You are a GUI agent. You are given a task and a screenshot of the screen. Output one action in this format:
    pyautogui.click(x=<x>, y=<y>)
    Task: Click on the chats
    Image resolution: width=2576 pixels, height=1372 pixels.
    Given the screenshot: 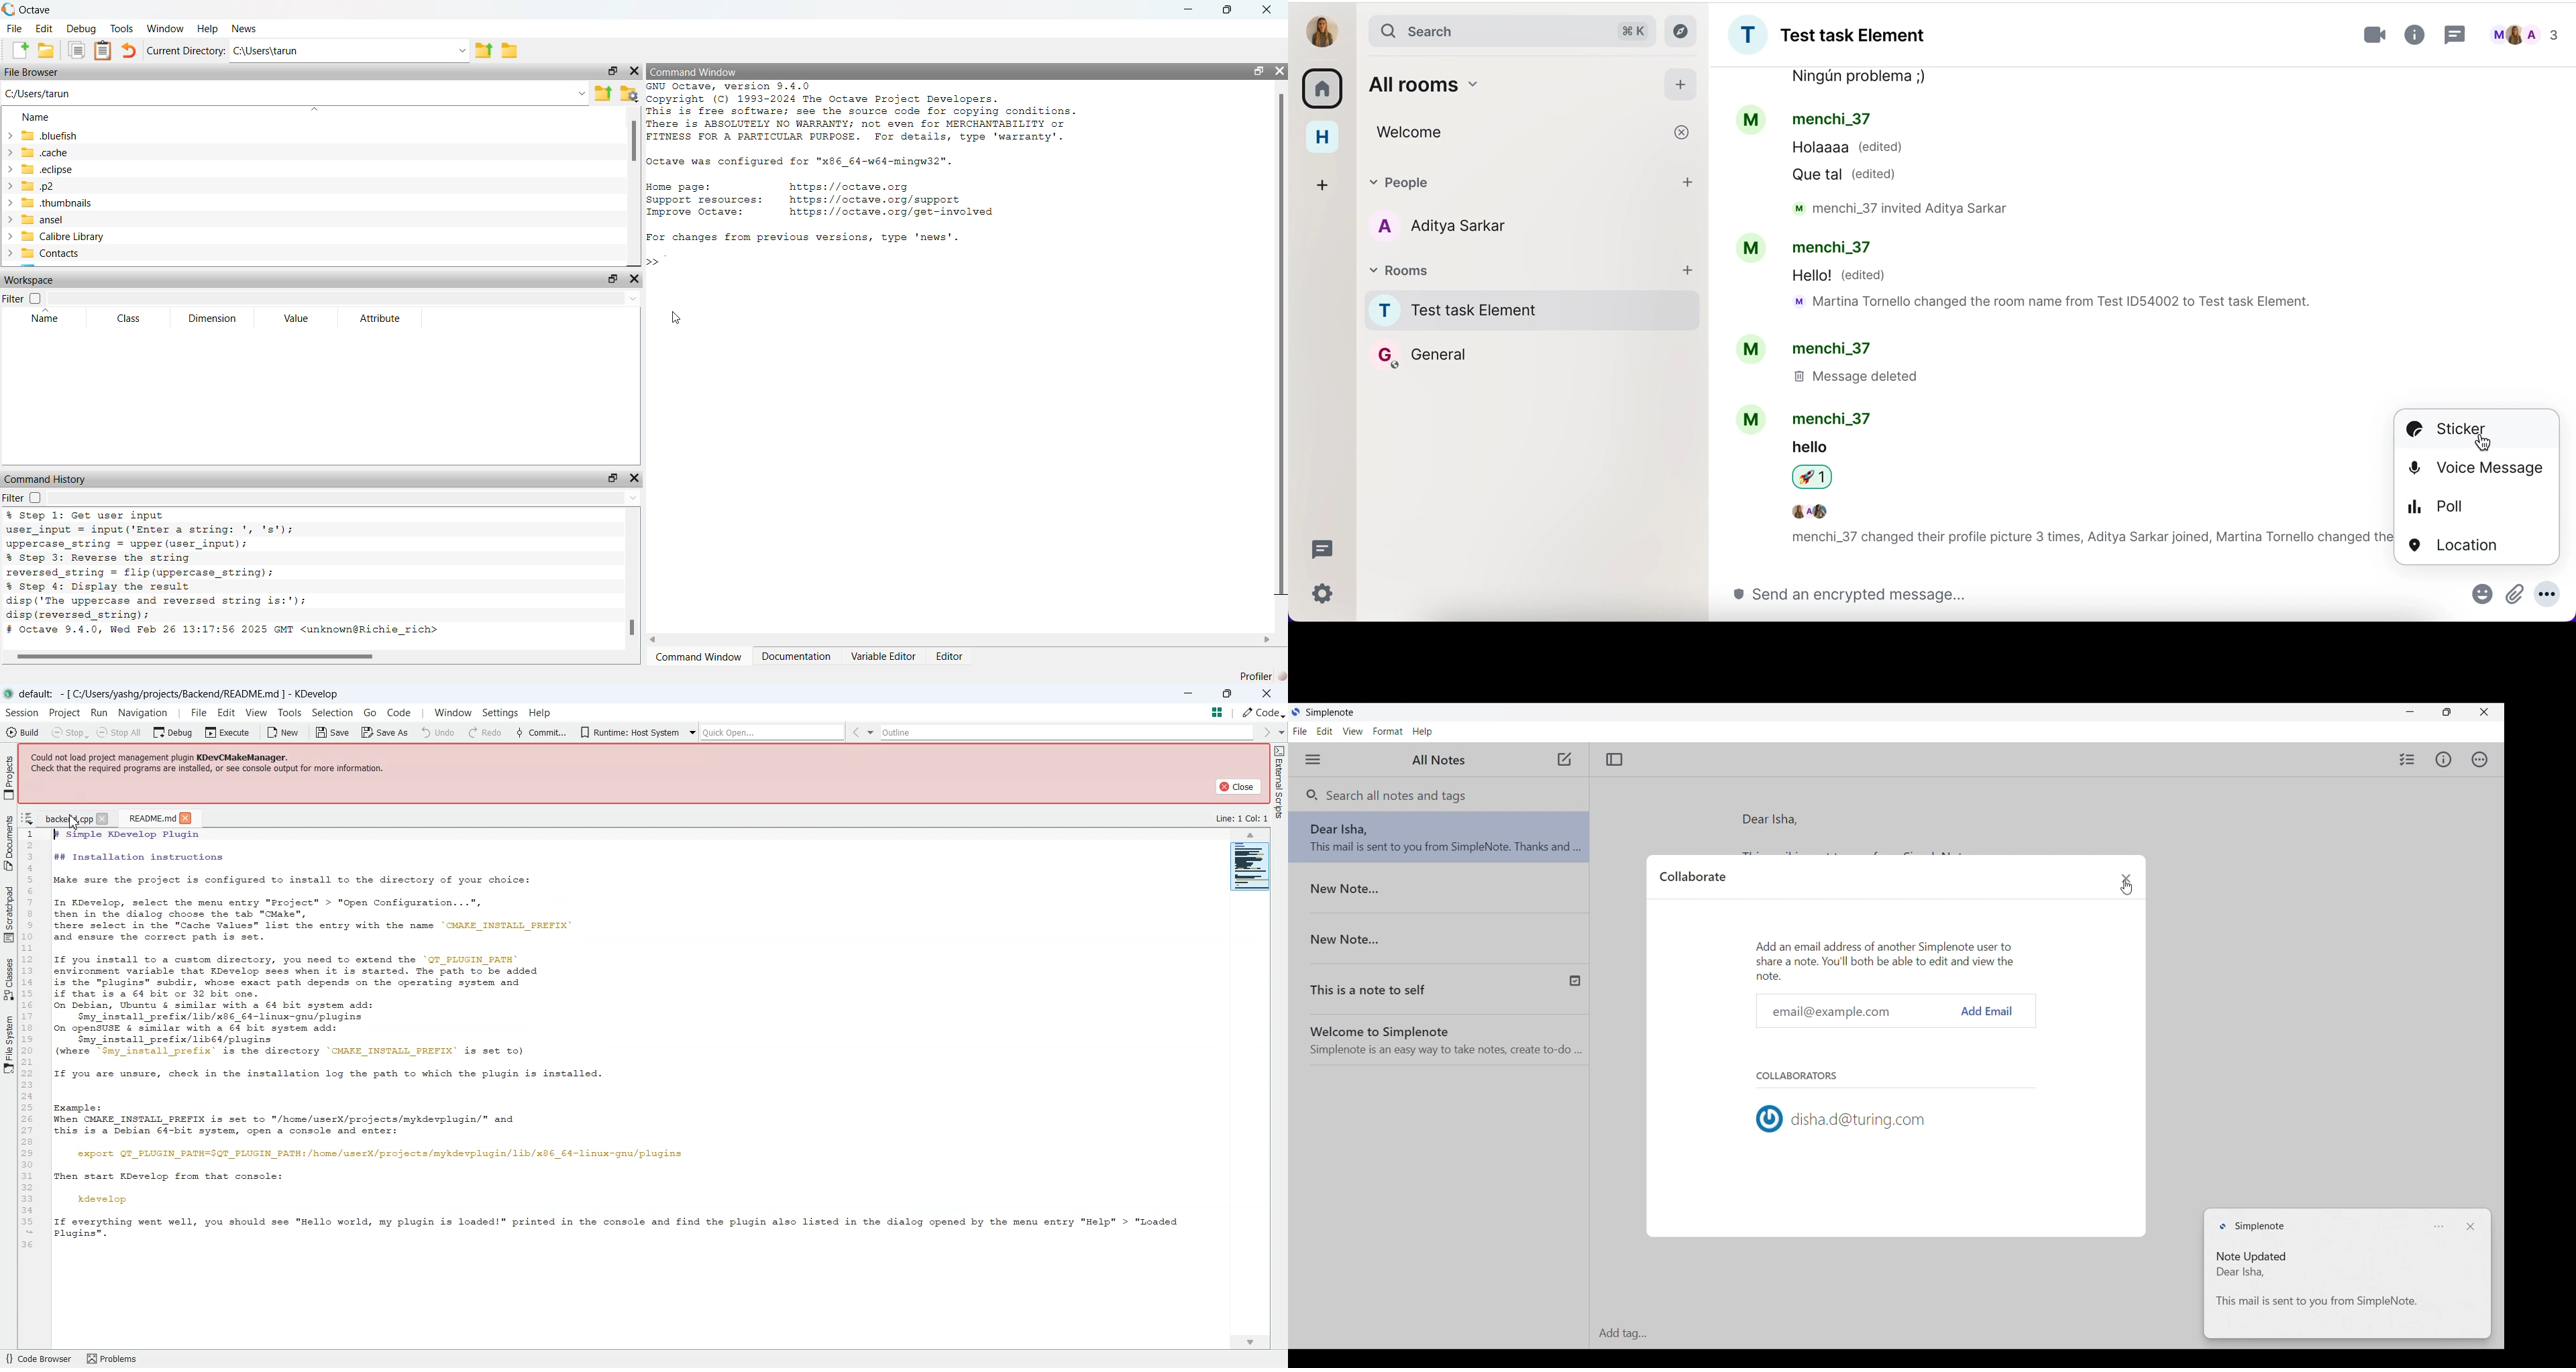 What is the action you would take?
    pyautogui.click(x=2529, y=33)
    